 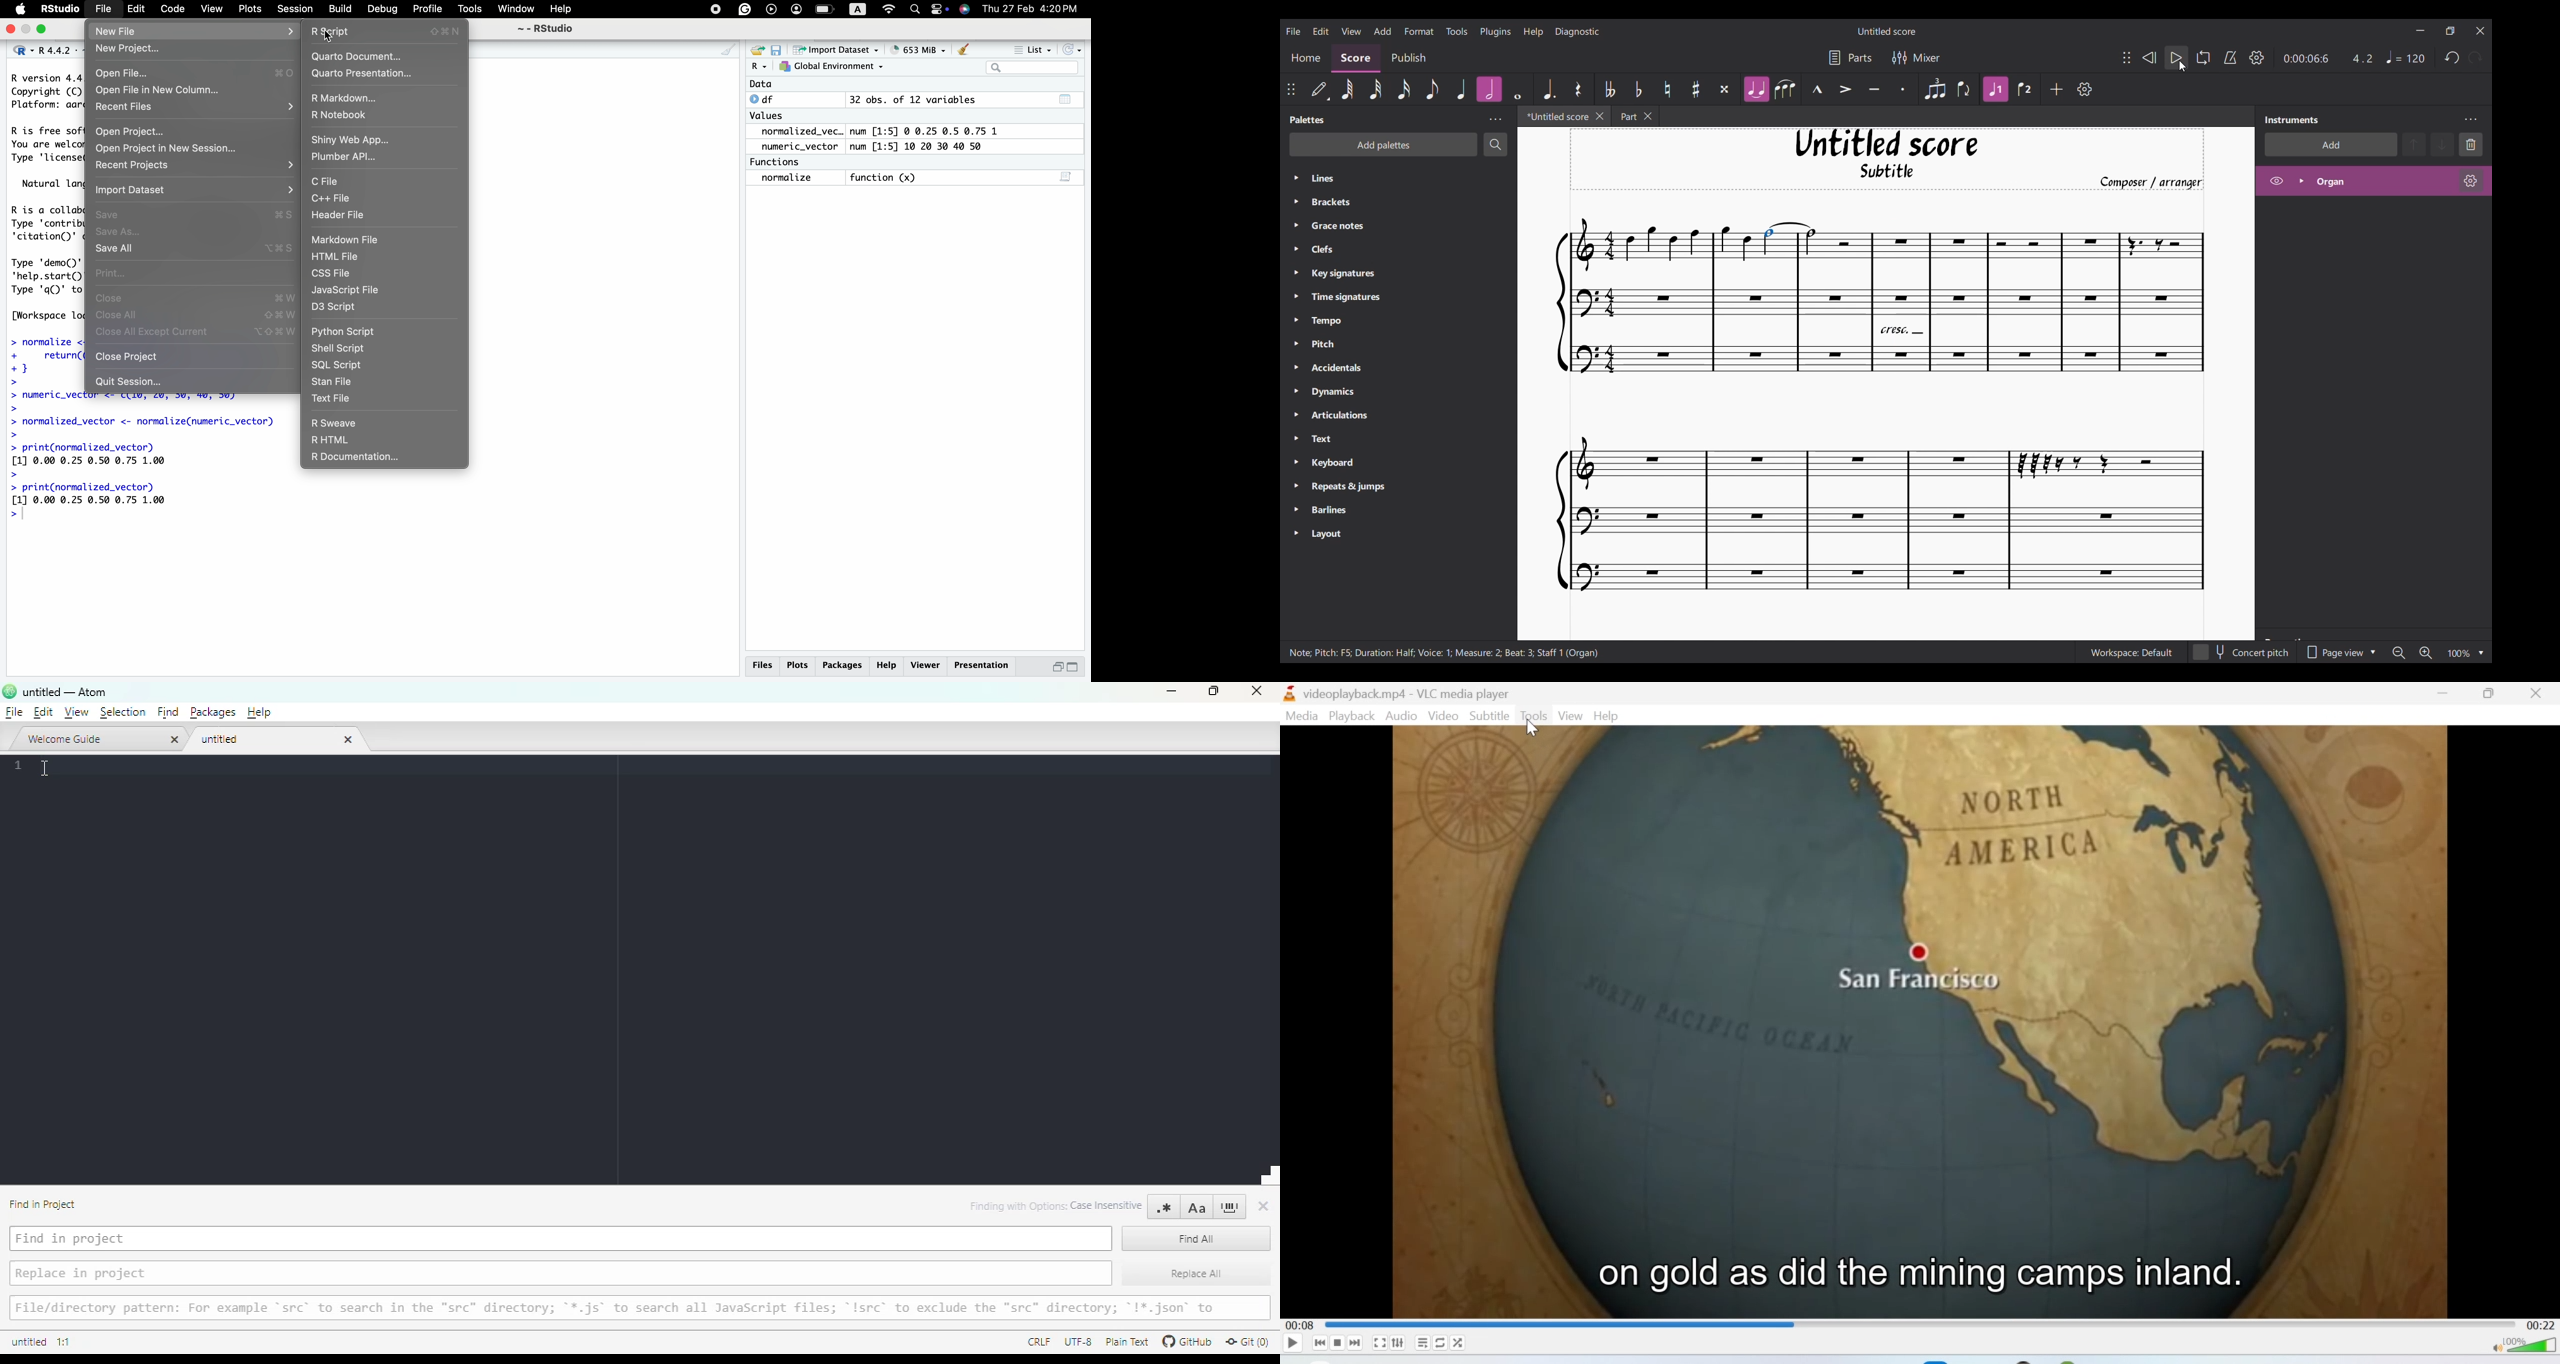 What do you see at coordinates (328, 181) in the screenshot?
I see `C File` at bounding box center [328, 181].